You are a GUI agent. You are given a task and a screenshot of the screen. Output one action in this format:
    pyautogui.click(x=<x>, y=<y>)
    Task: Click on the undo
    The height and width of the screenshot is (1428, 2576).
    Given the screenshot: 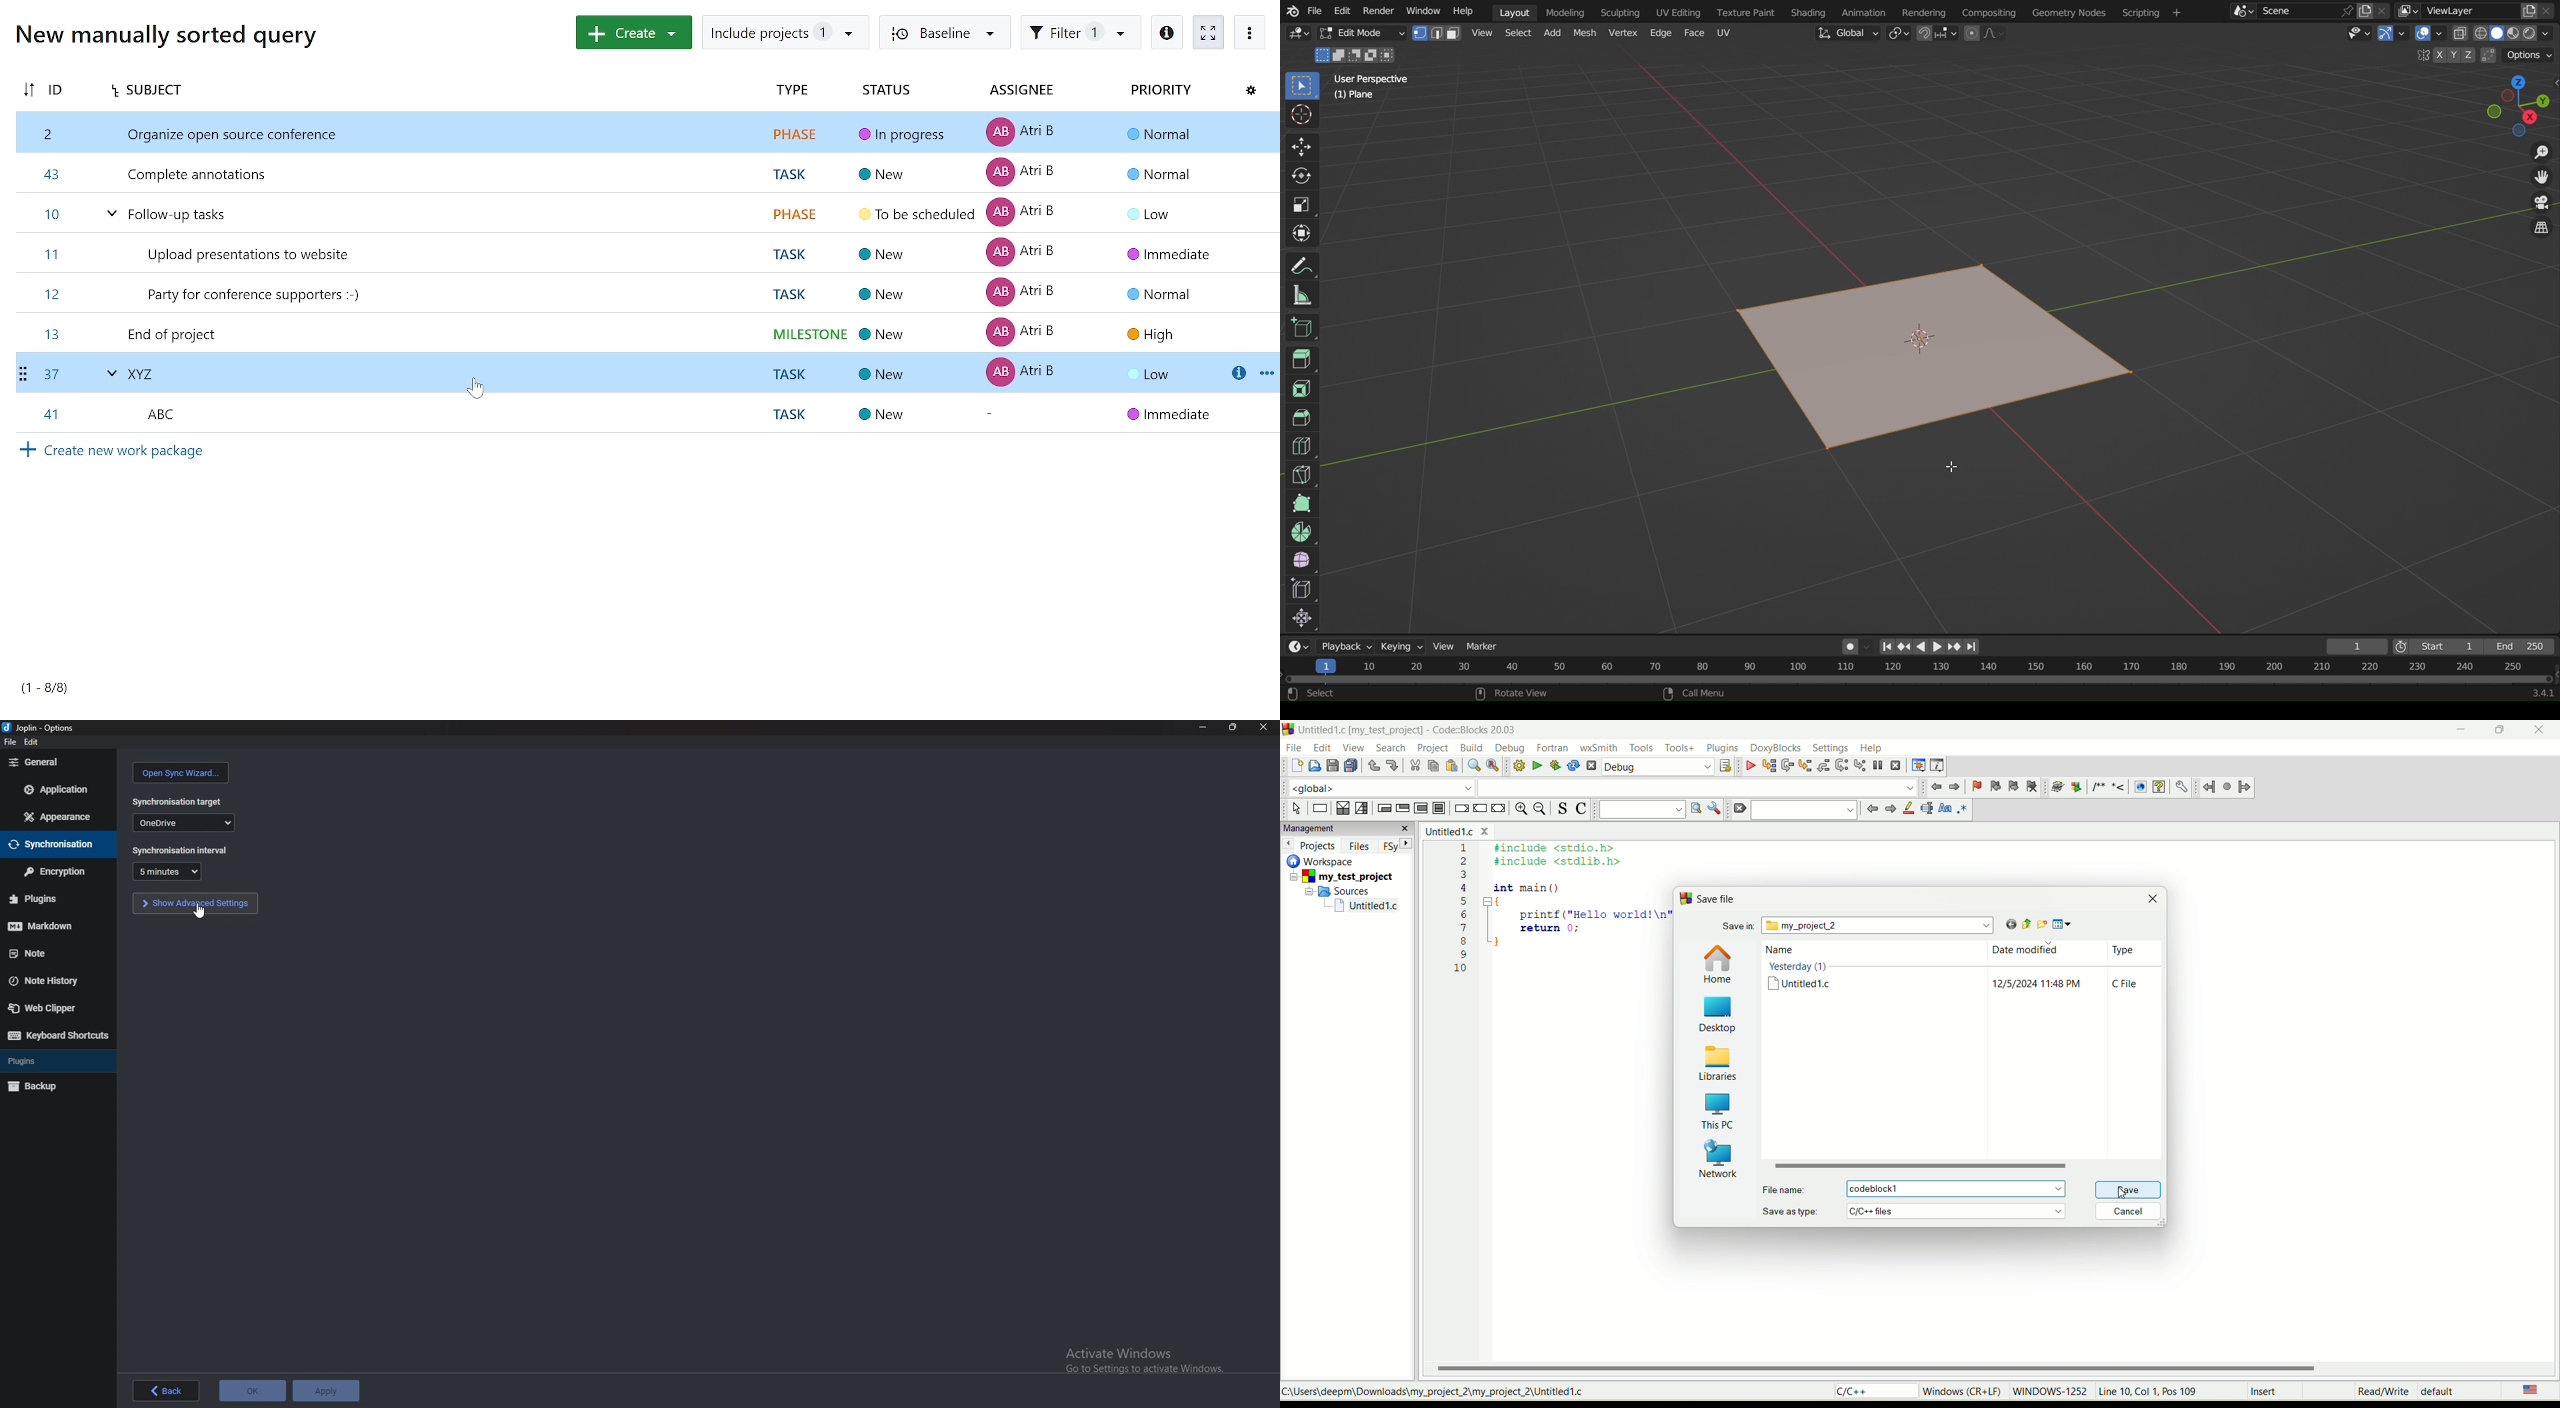 What is the action you would take?
    pyautogui.click(x=1373, y=768)
    